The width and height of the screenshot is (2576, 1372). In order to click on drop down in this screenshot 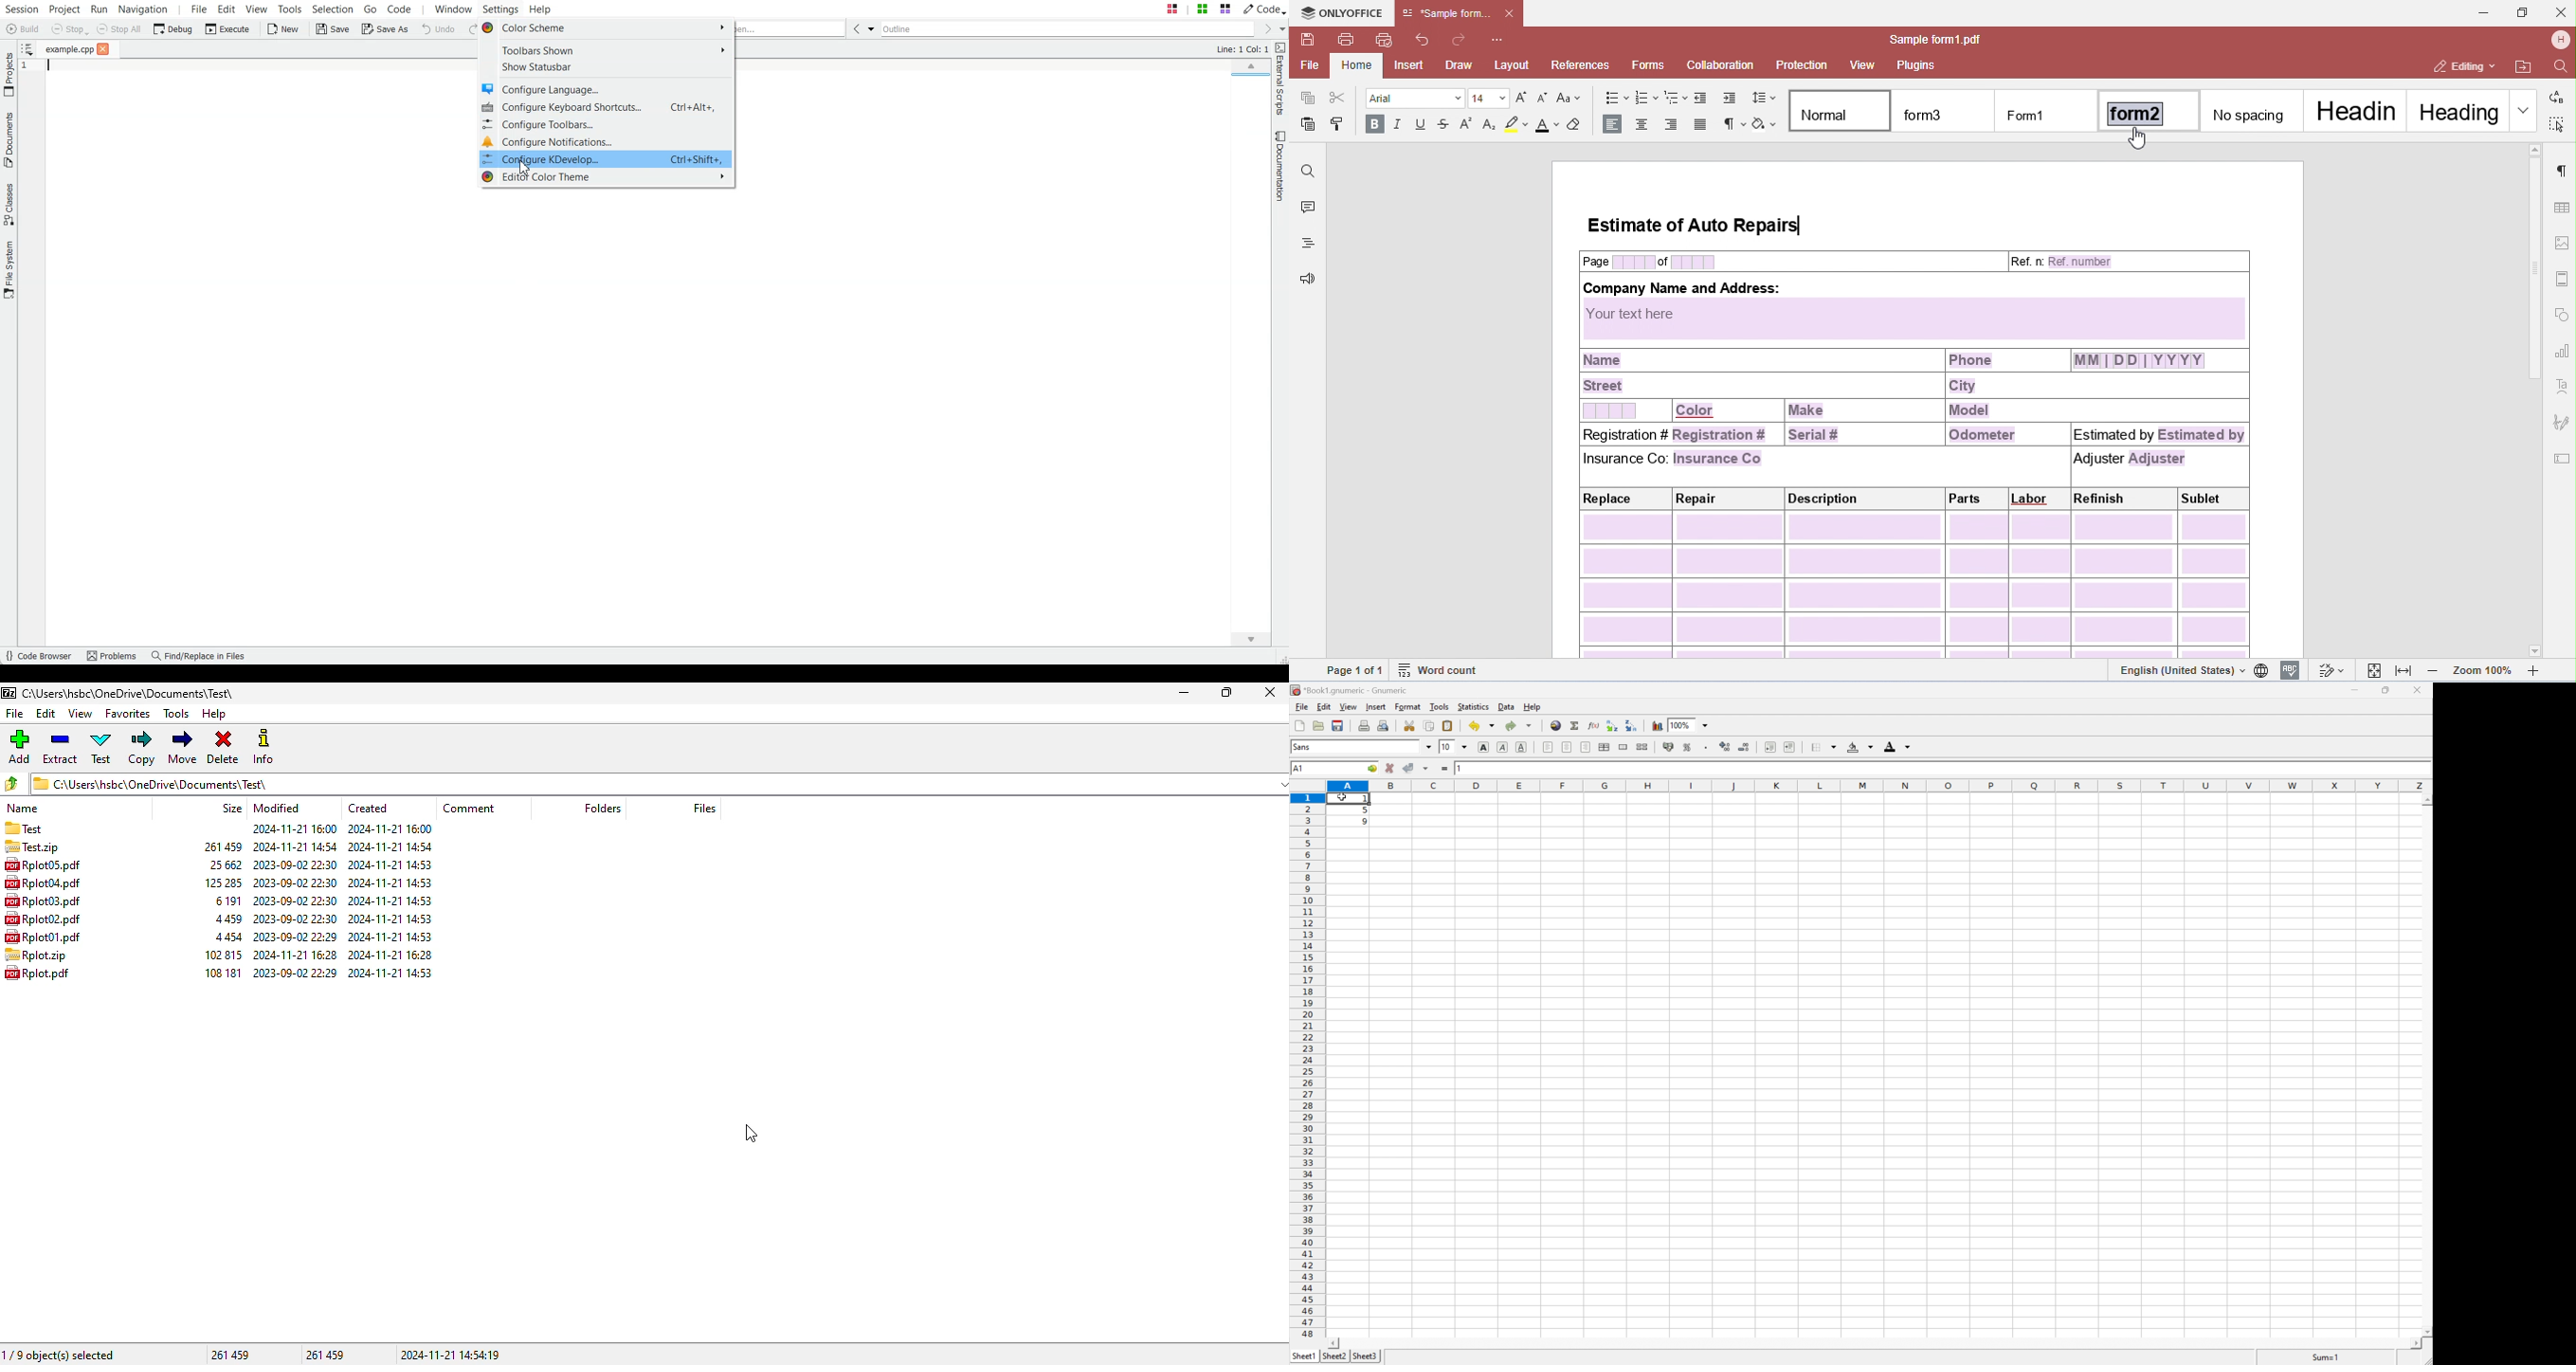, I will do `click(1467, 747)`.